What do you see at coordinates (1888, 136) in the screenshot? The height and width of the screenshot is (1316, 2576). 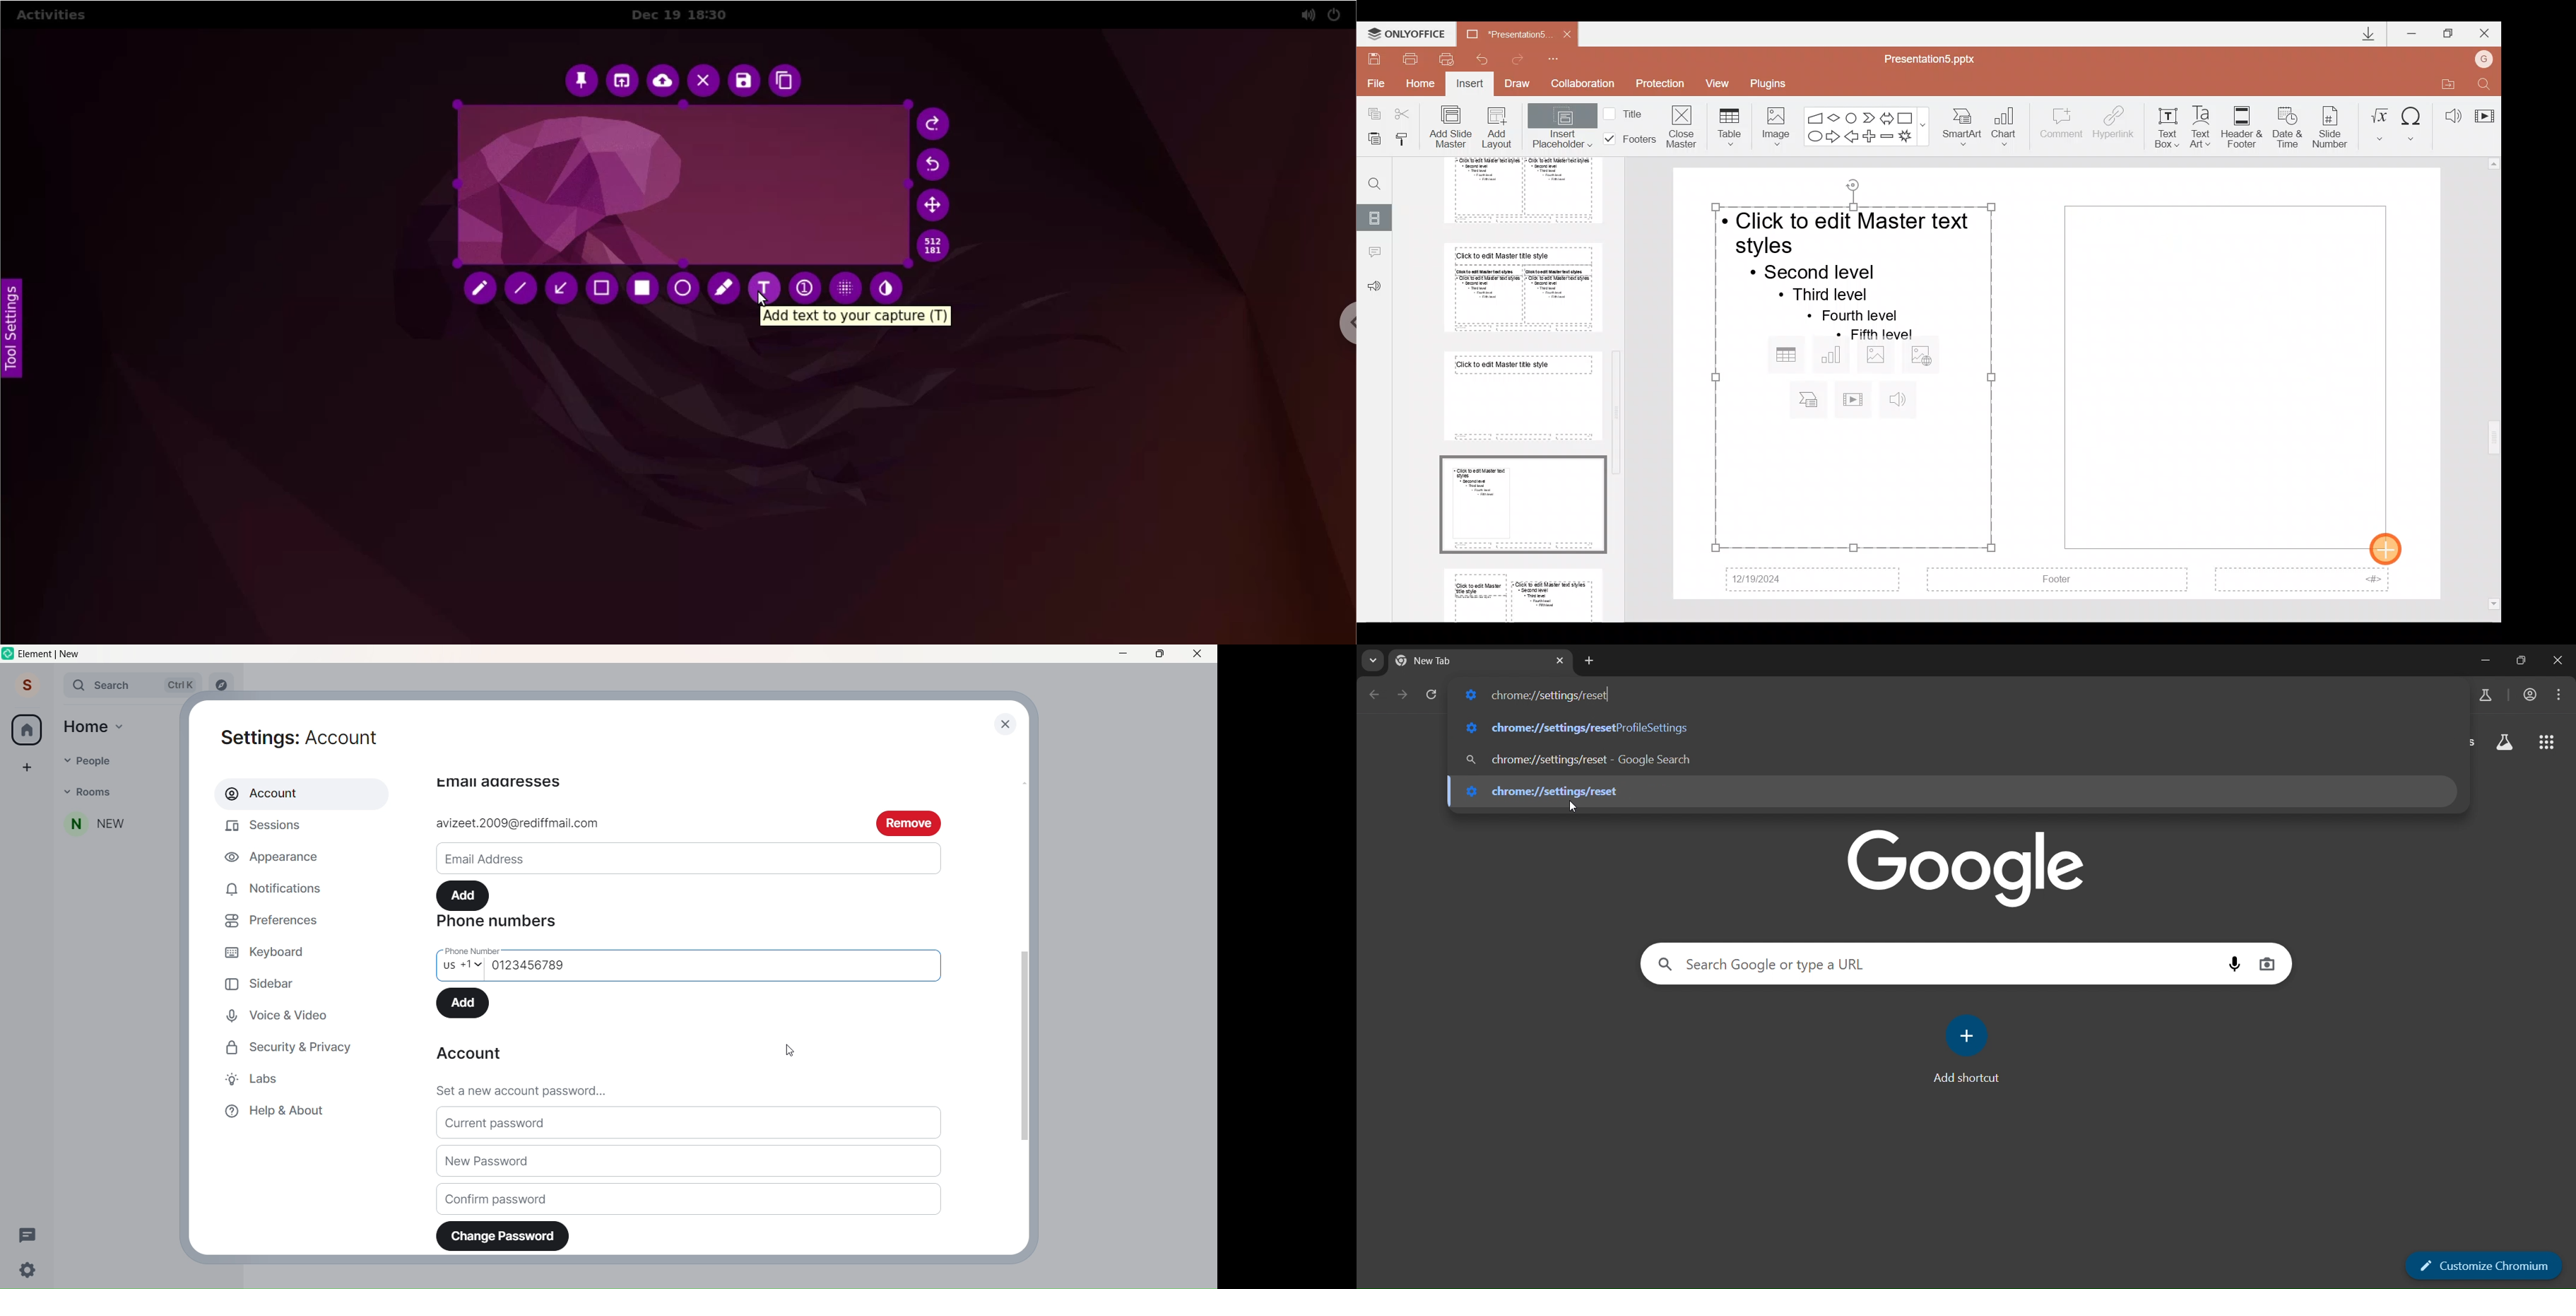 I see `Minus` at bounding box center [1888, 136].